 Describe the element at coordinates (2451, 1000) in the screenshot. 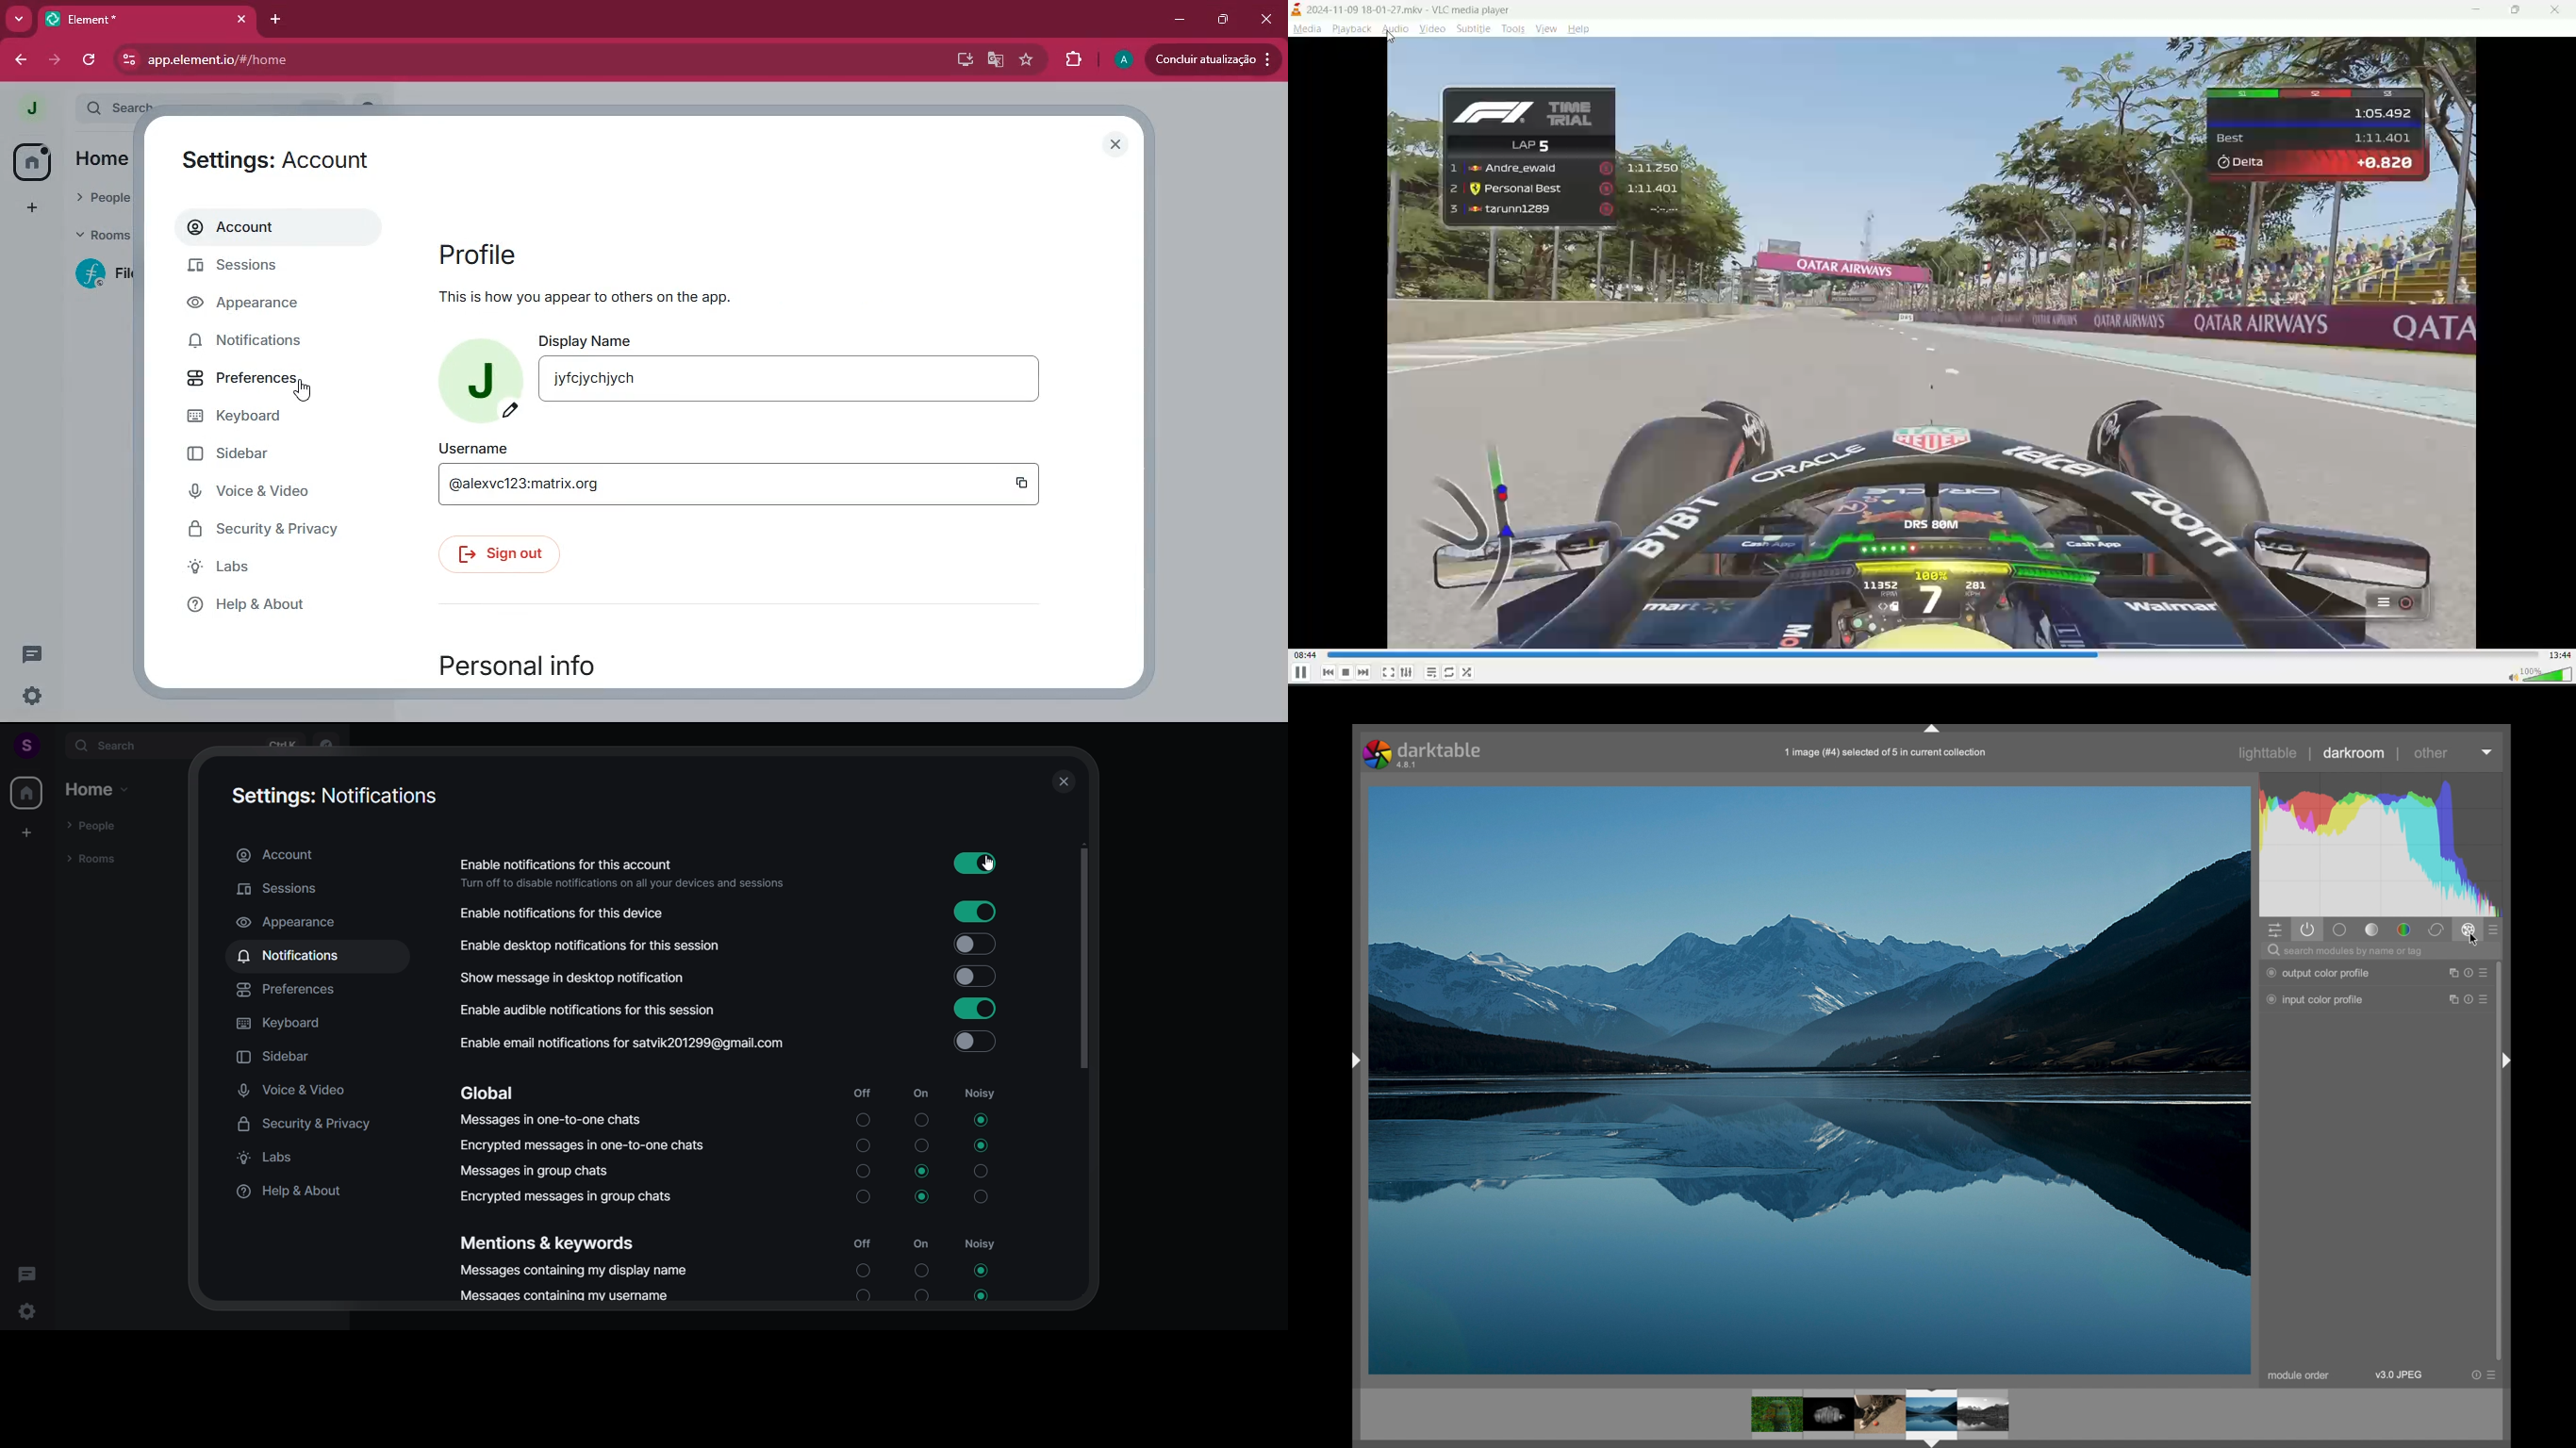

I see `Maximize` at that location.